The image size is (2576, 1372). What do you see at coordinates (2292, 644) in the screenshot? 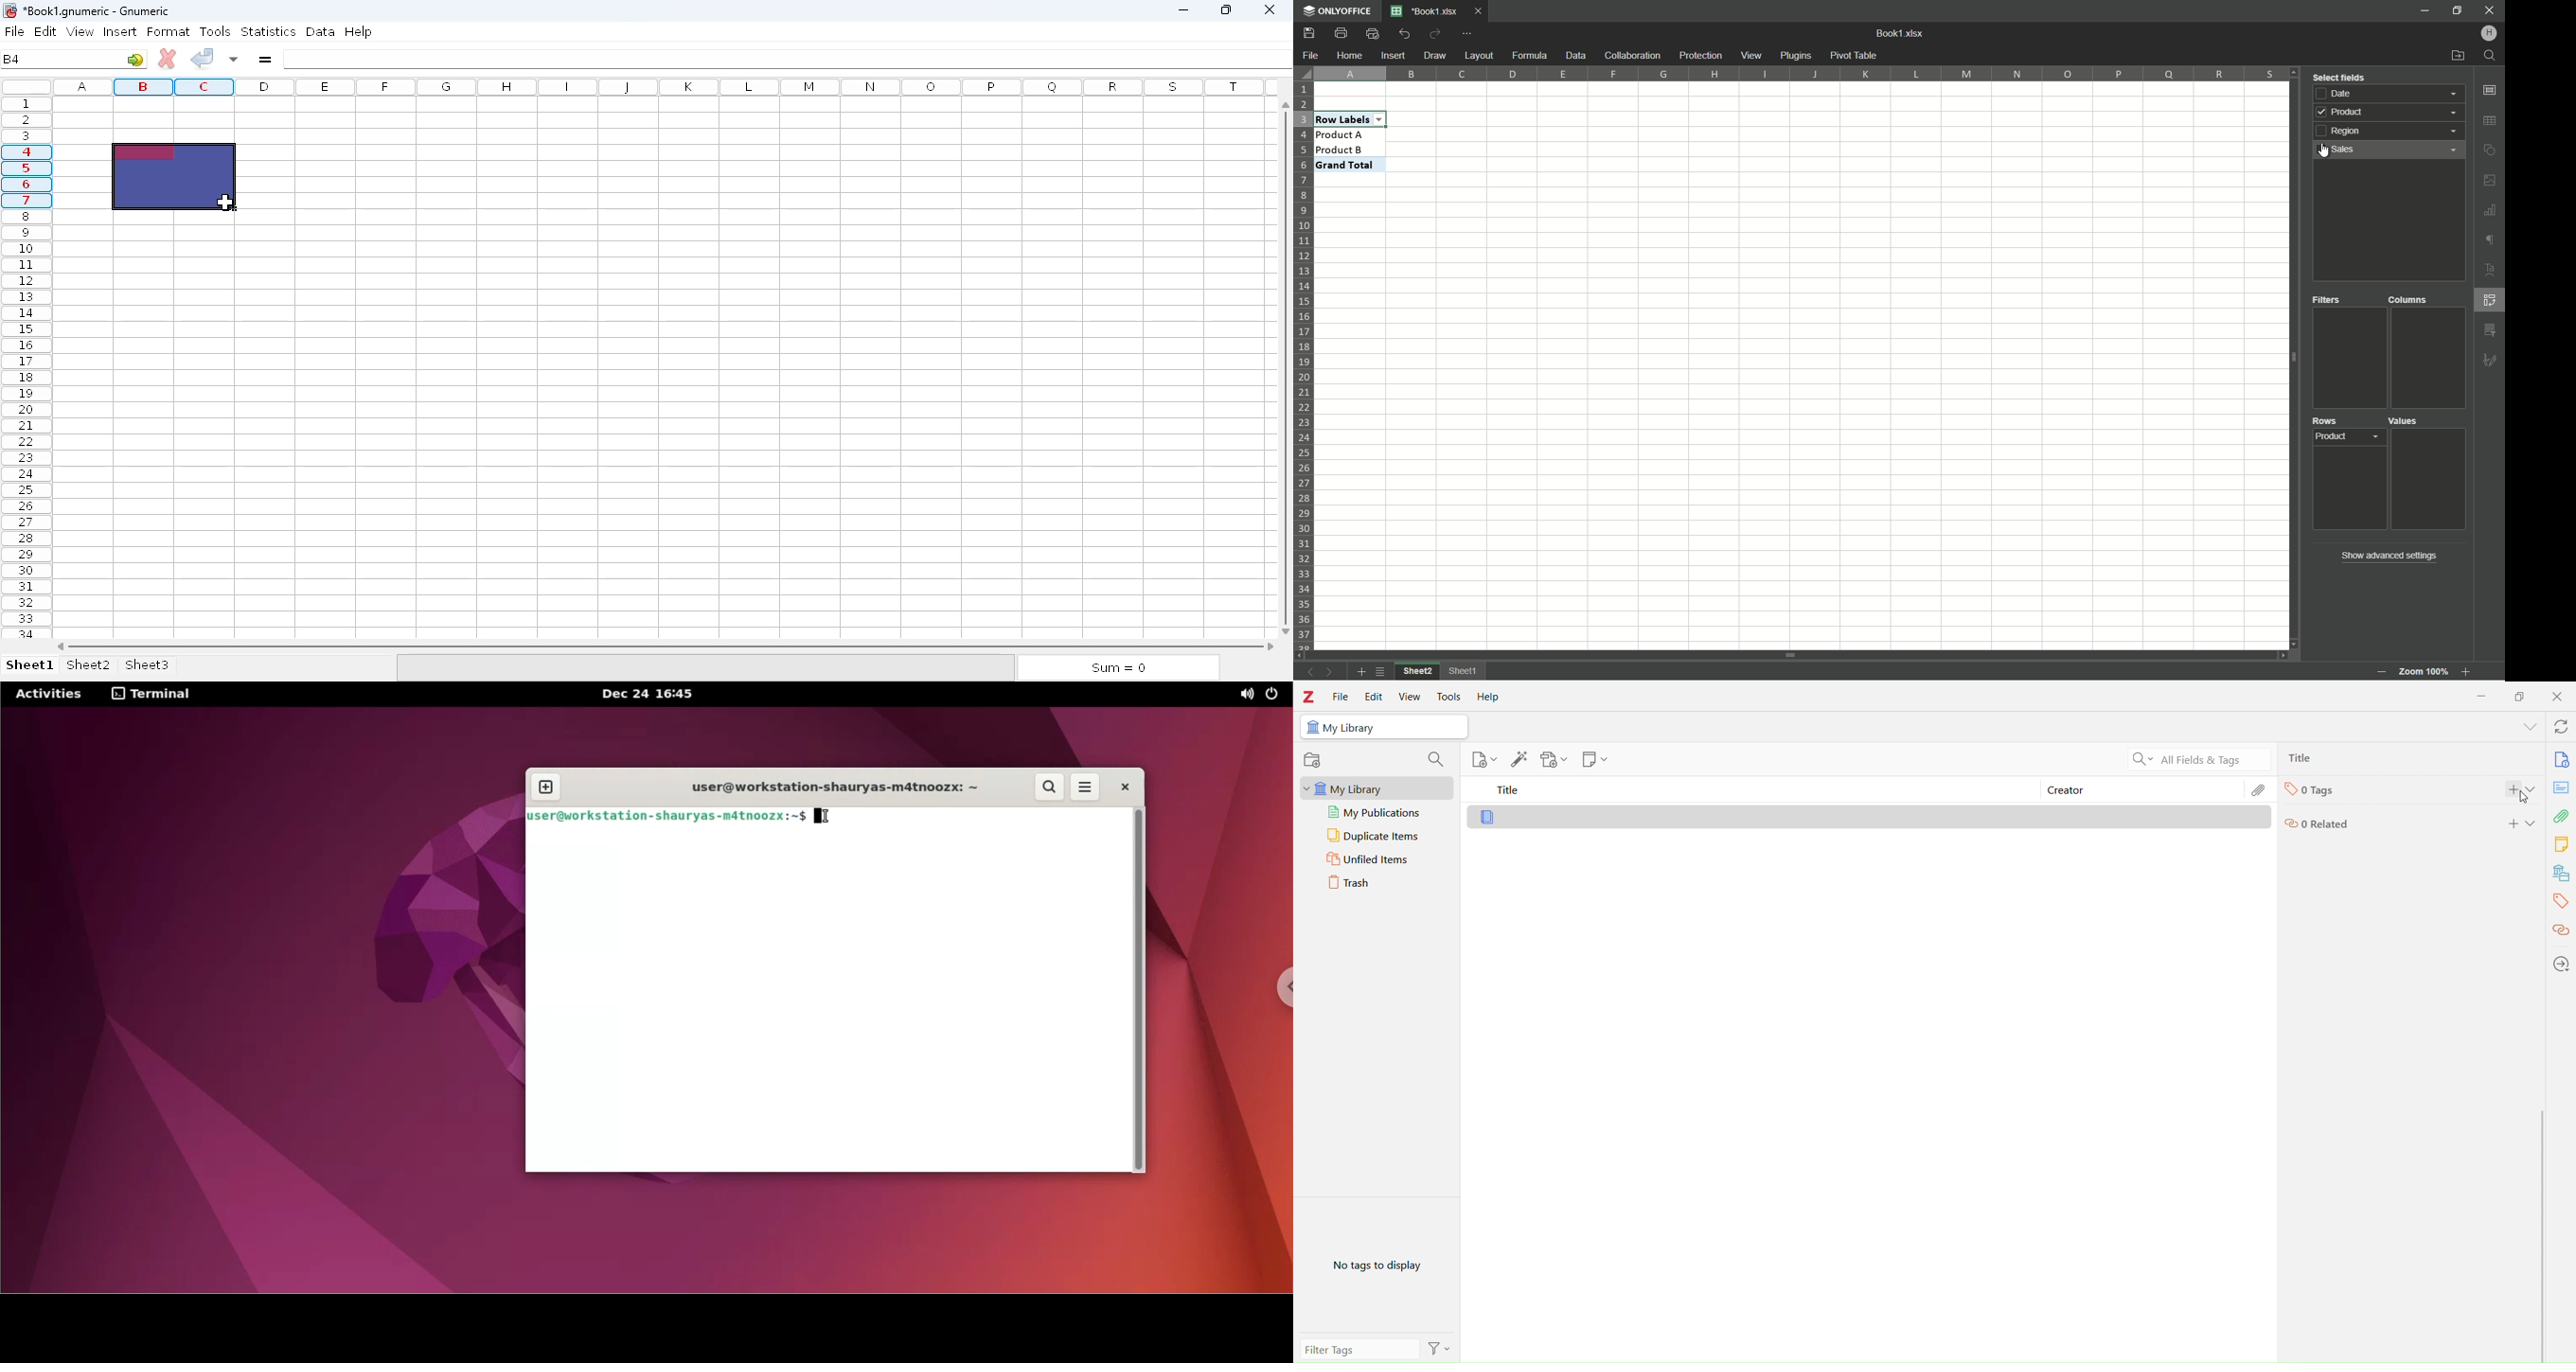
I see `scroll down` at bounding box center [2292, 644].